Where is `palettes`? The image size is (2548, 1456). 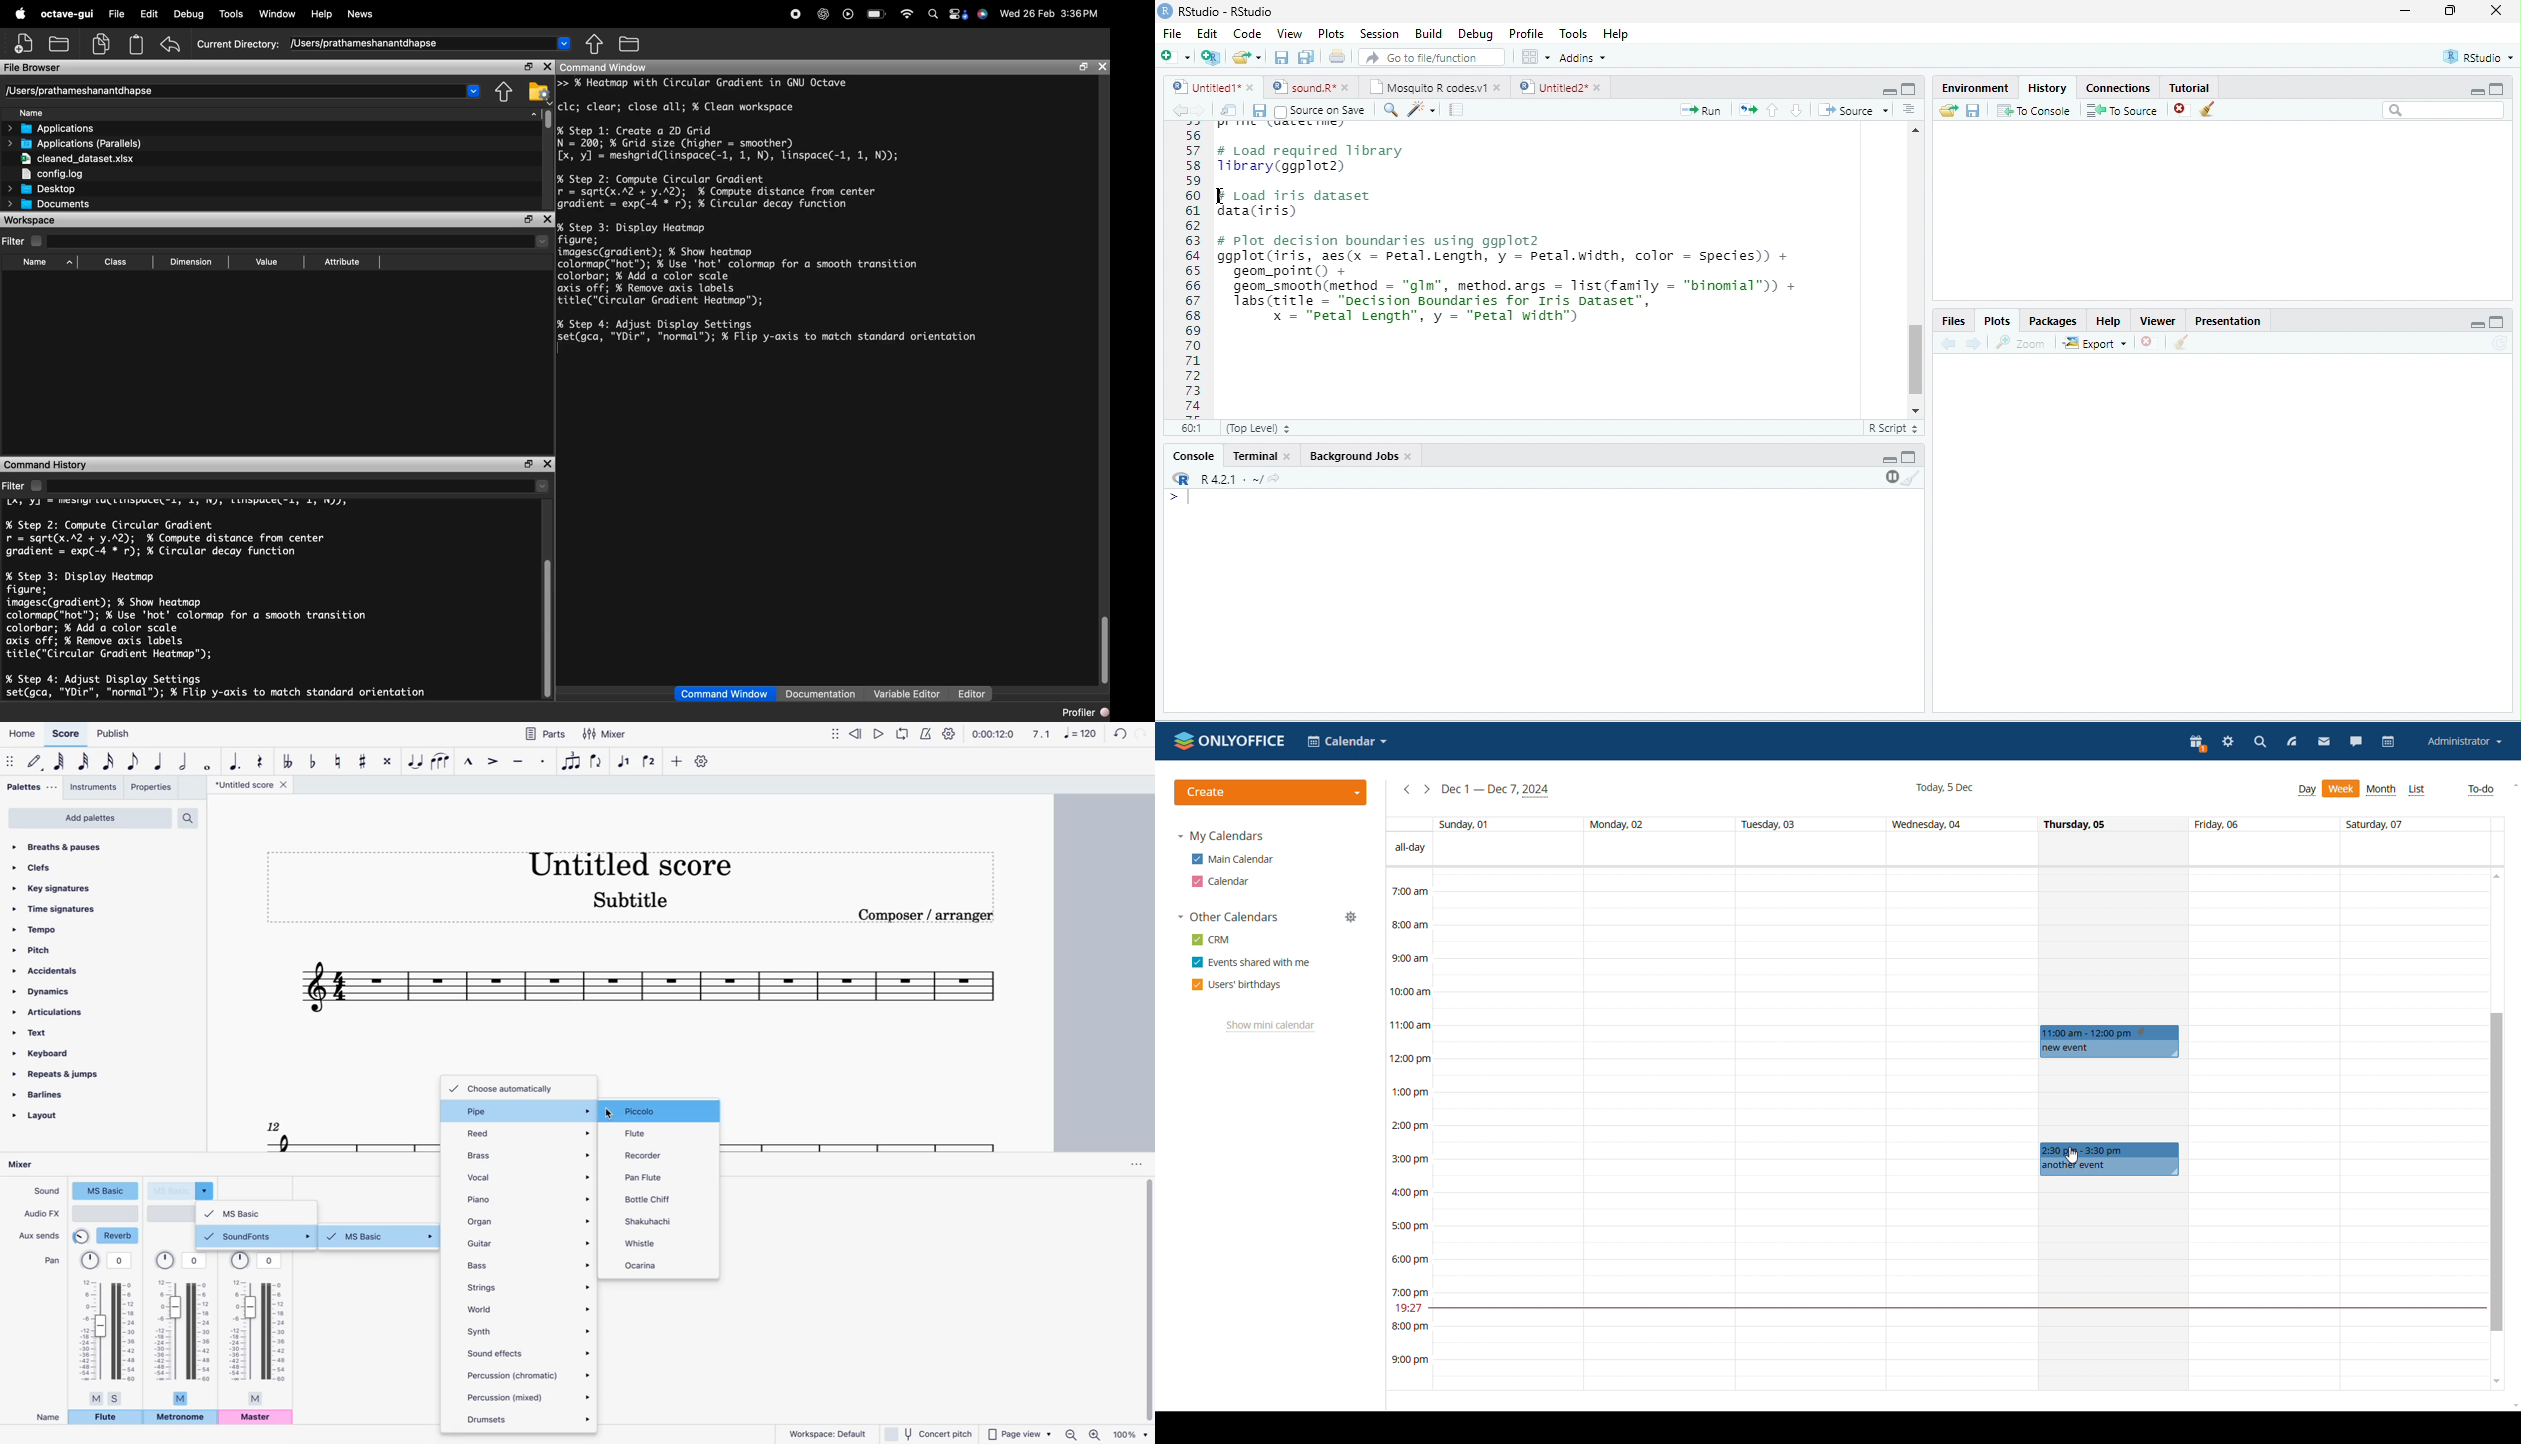 palettes is located at coordinates (30, 787).